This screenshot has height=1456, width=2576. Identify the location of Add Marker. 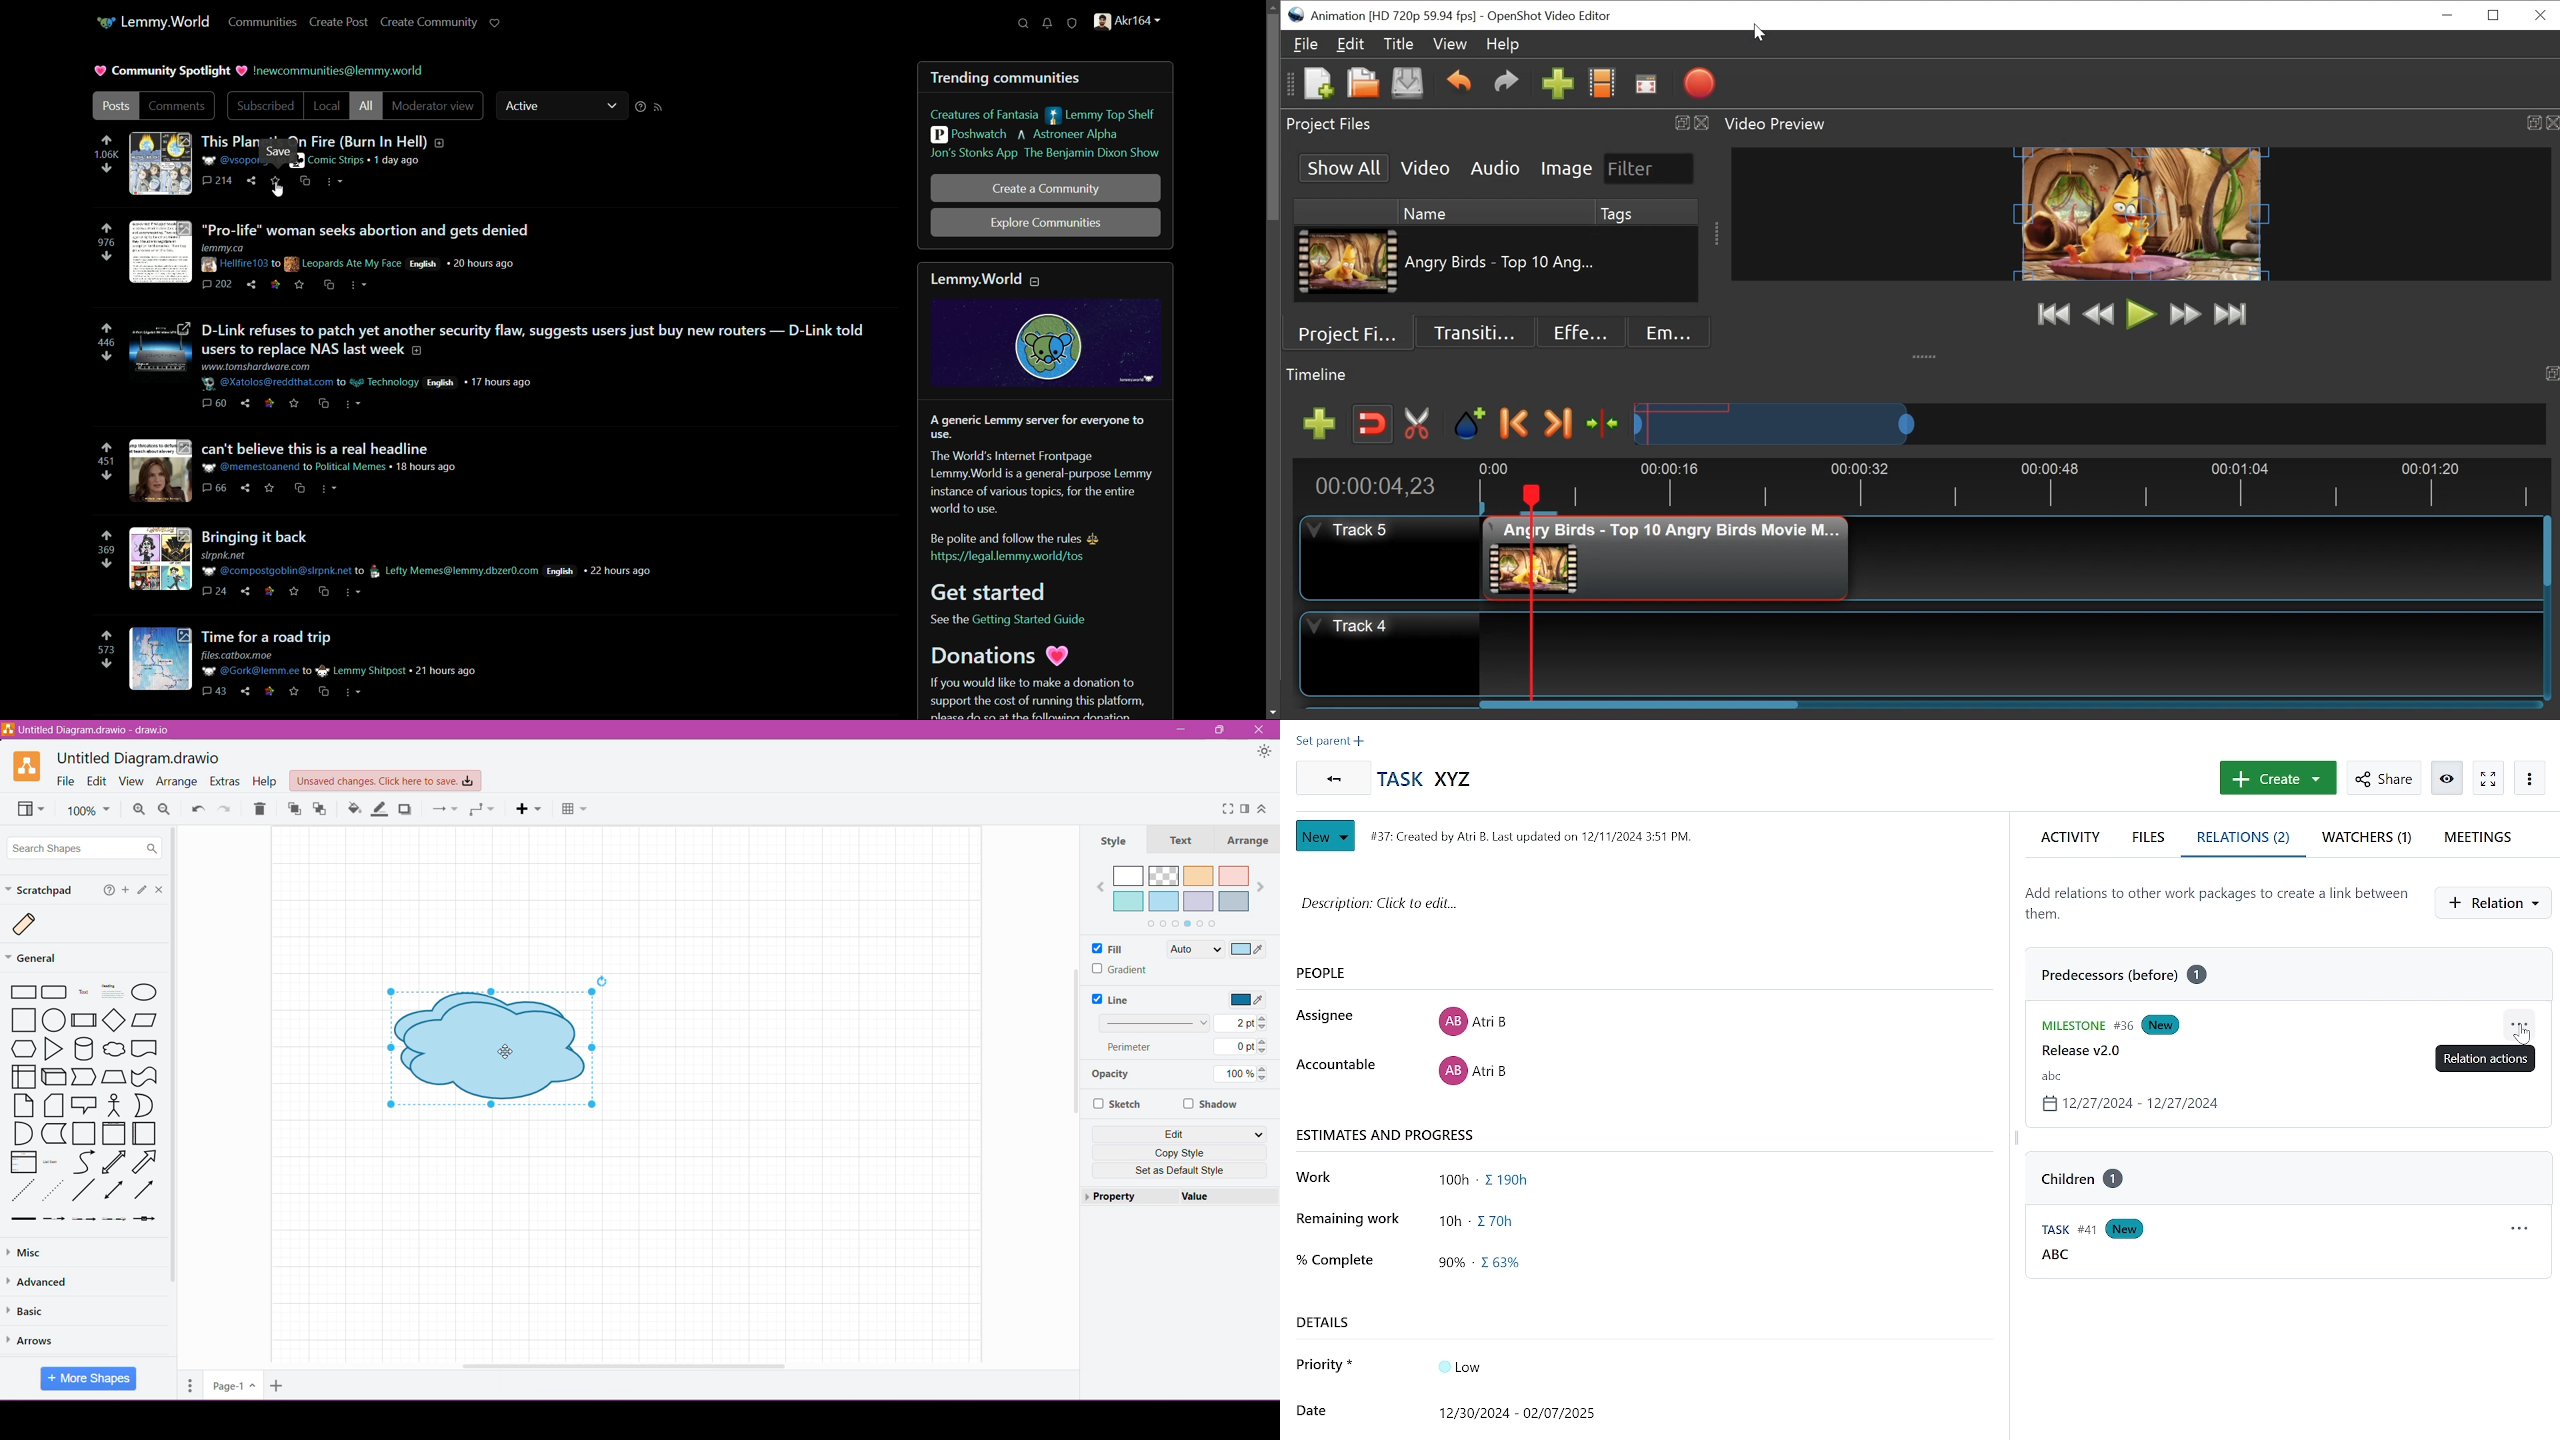
(1471, 425).